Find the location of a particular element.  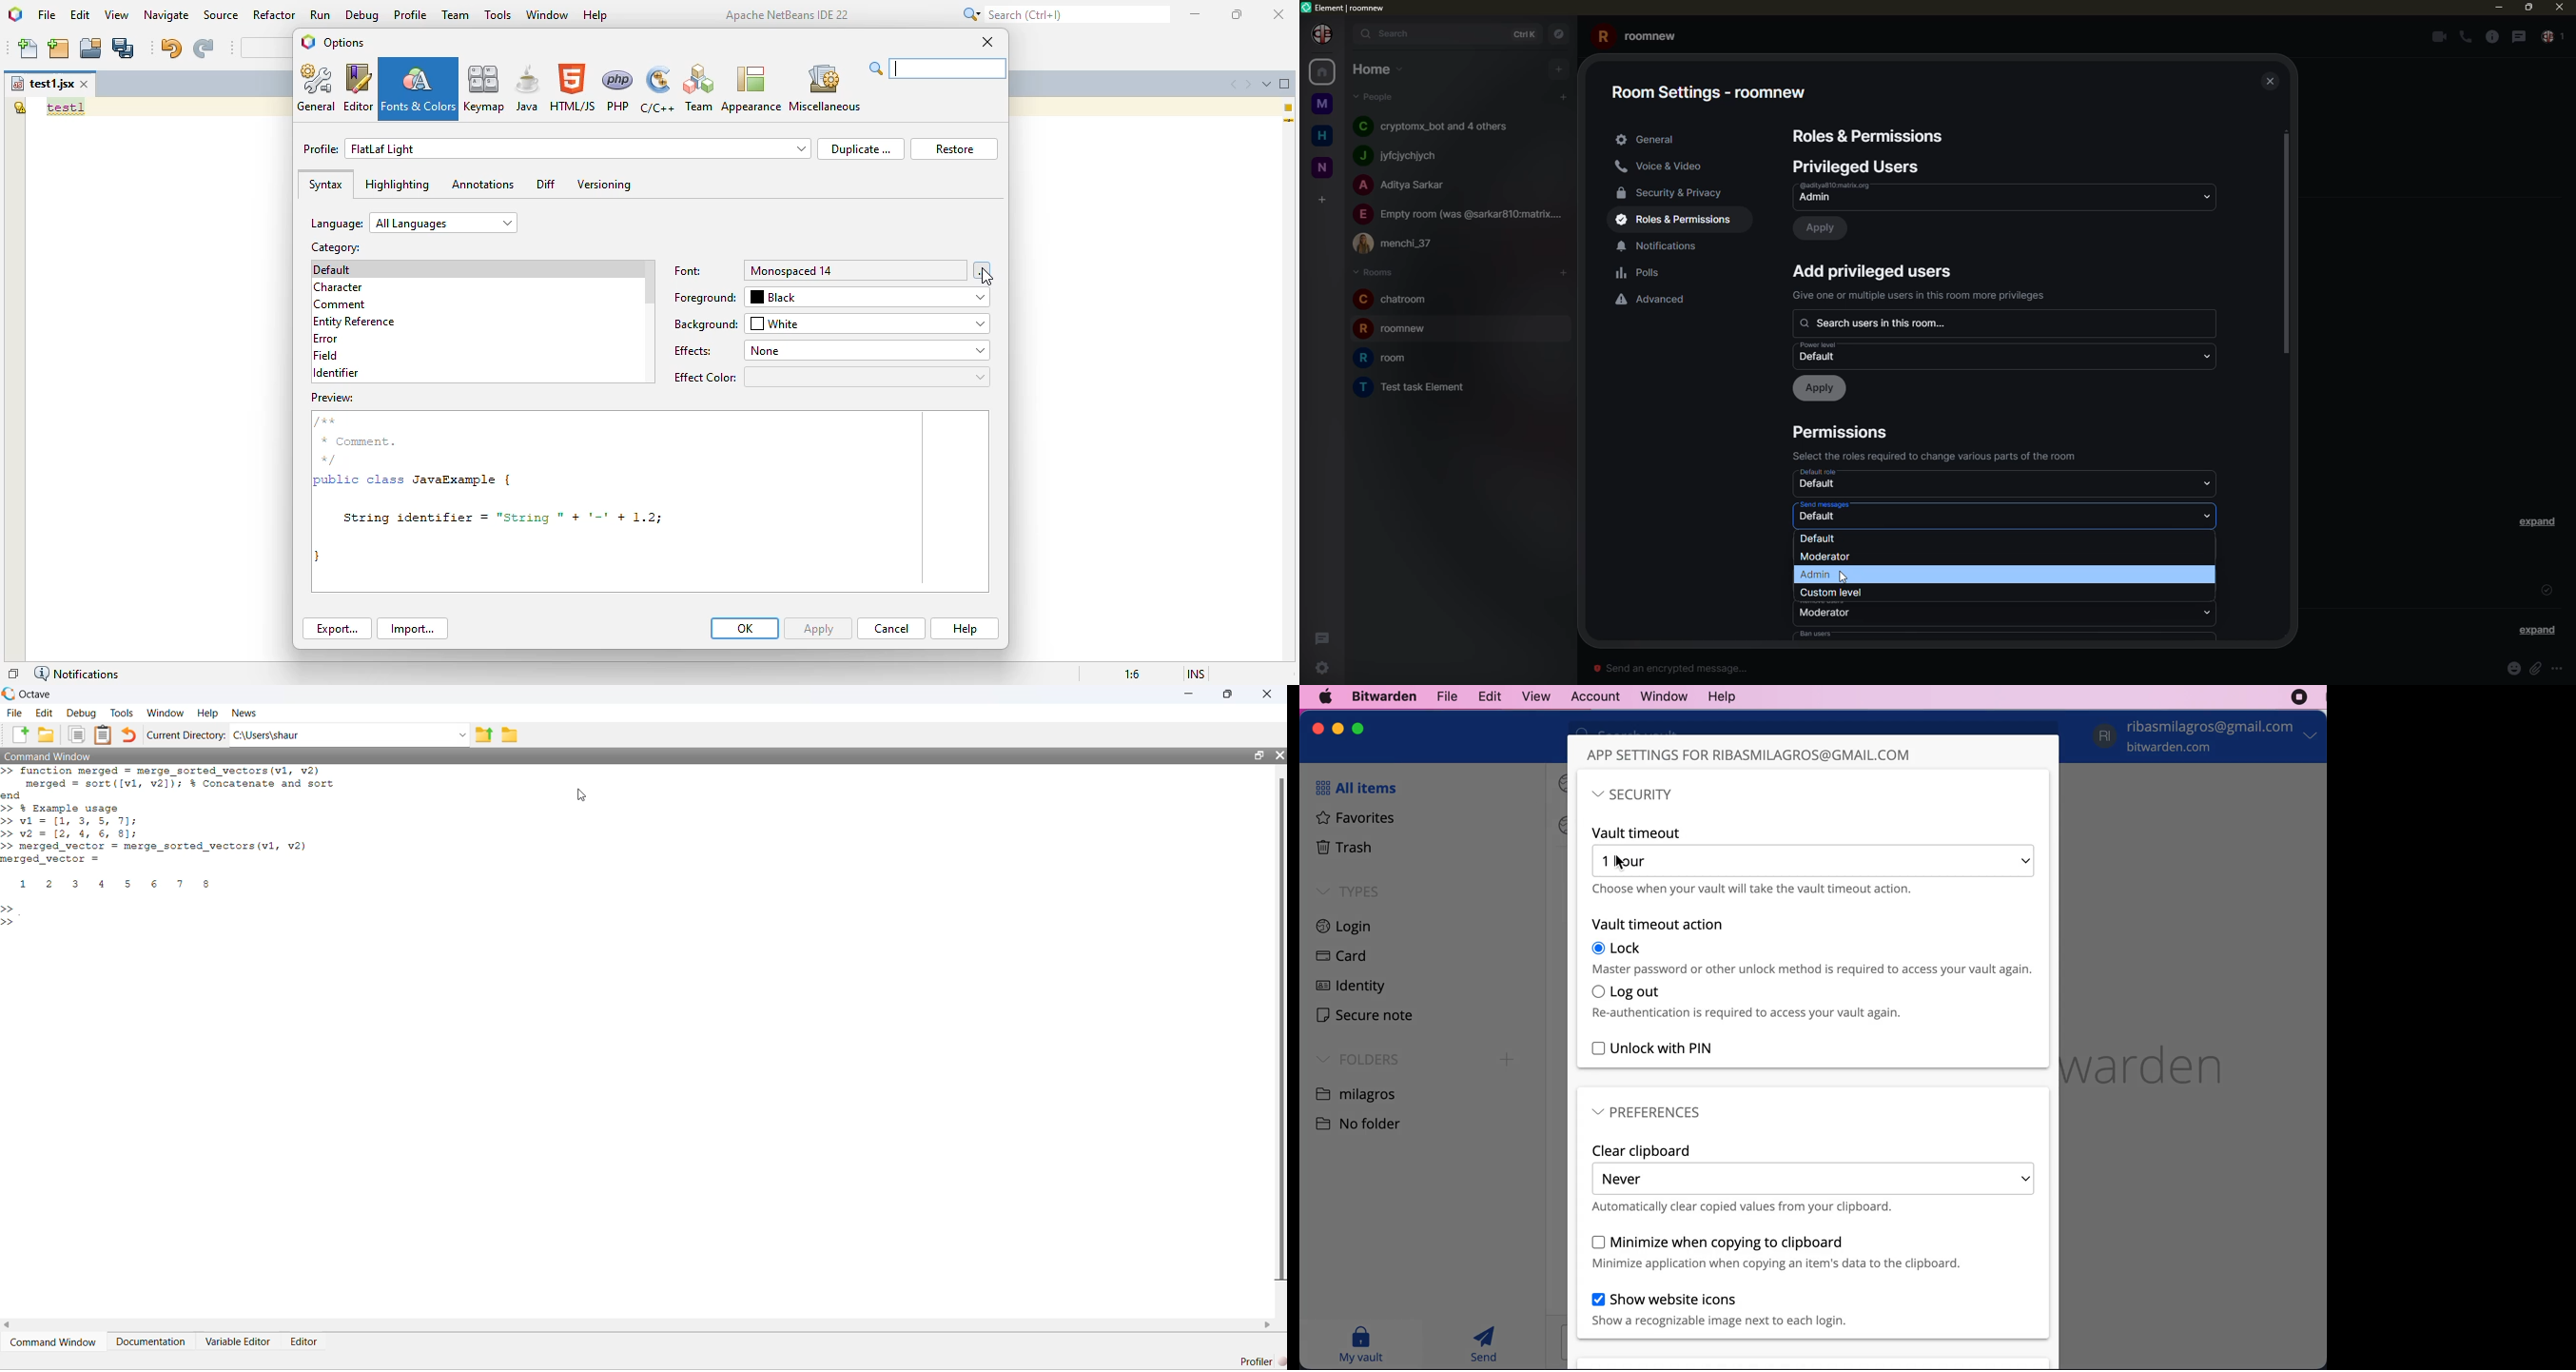

minimize when copying to clipboard is located at coordinates (1776, 1252).